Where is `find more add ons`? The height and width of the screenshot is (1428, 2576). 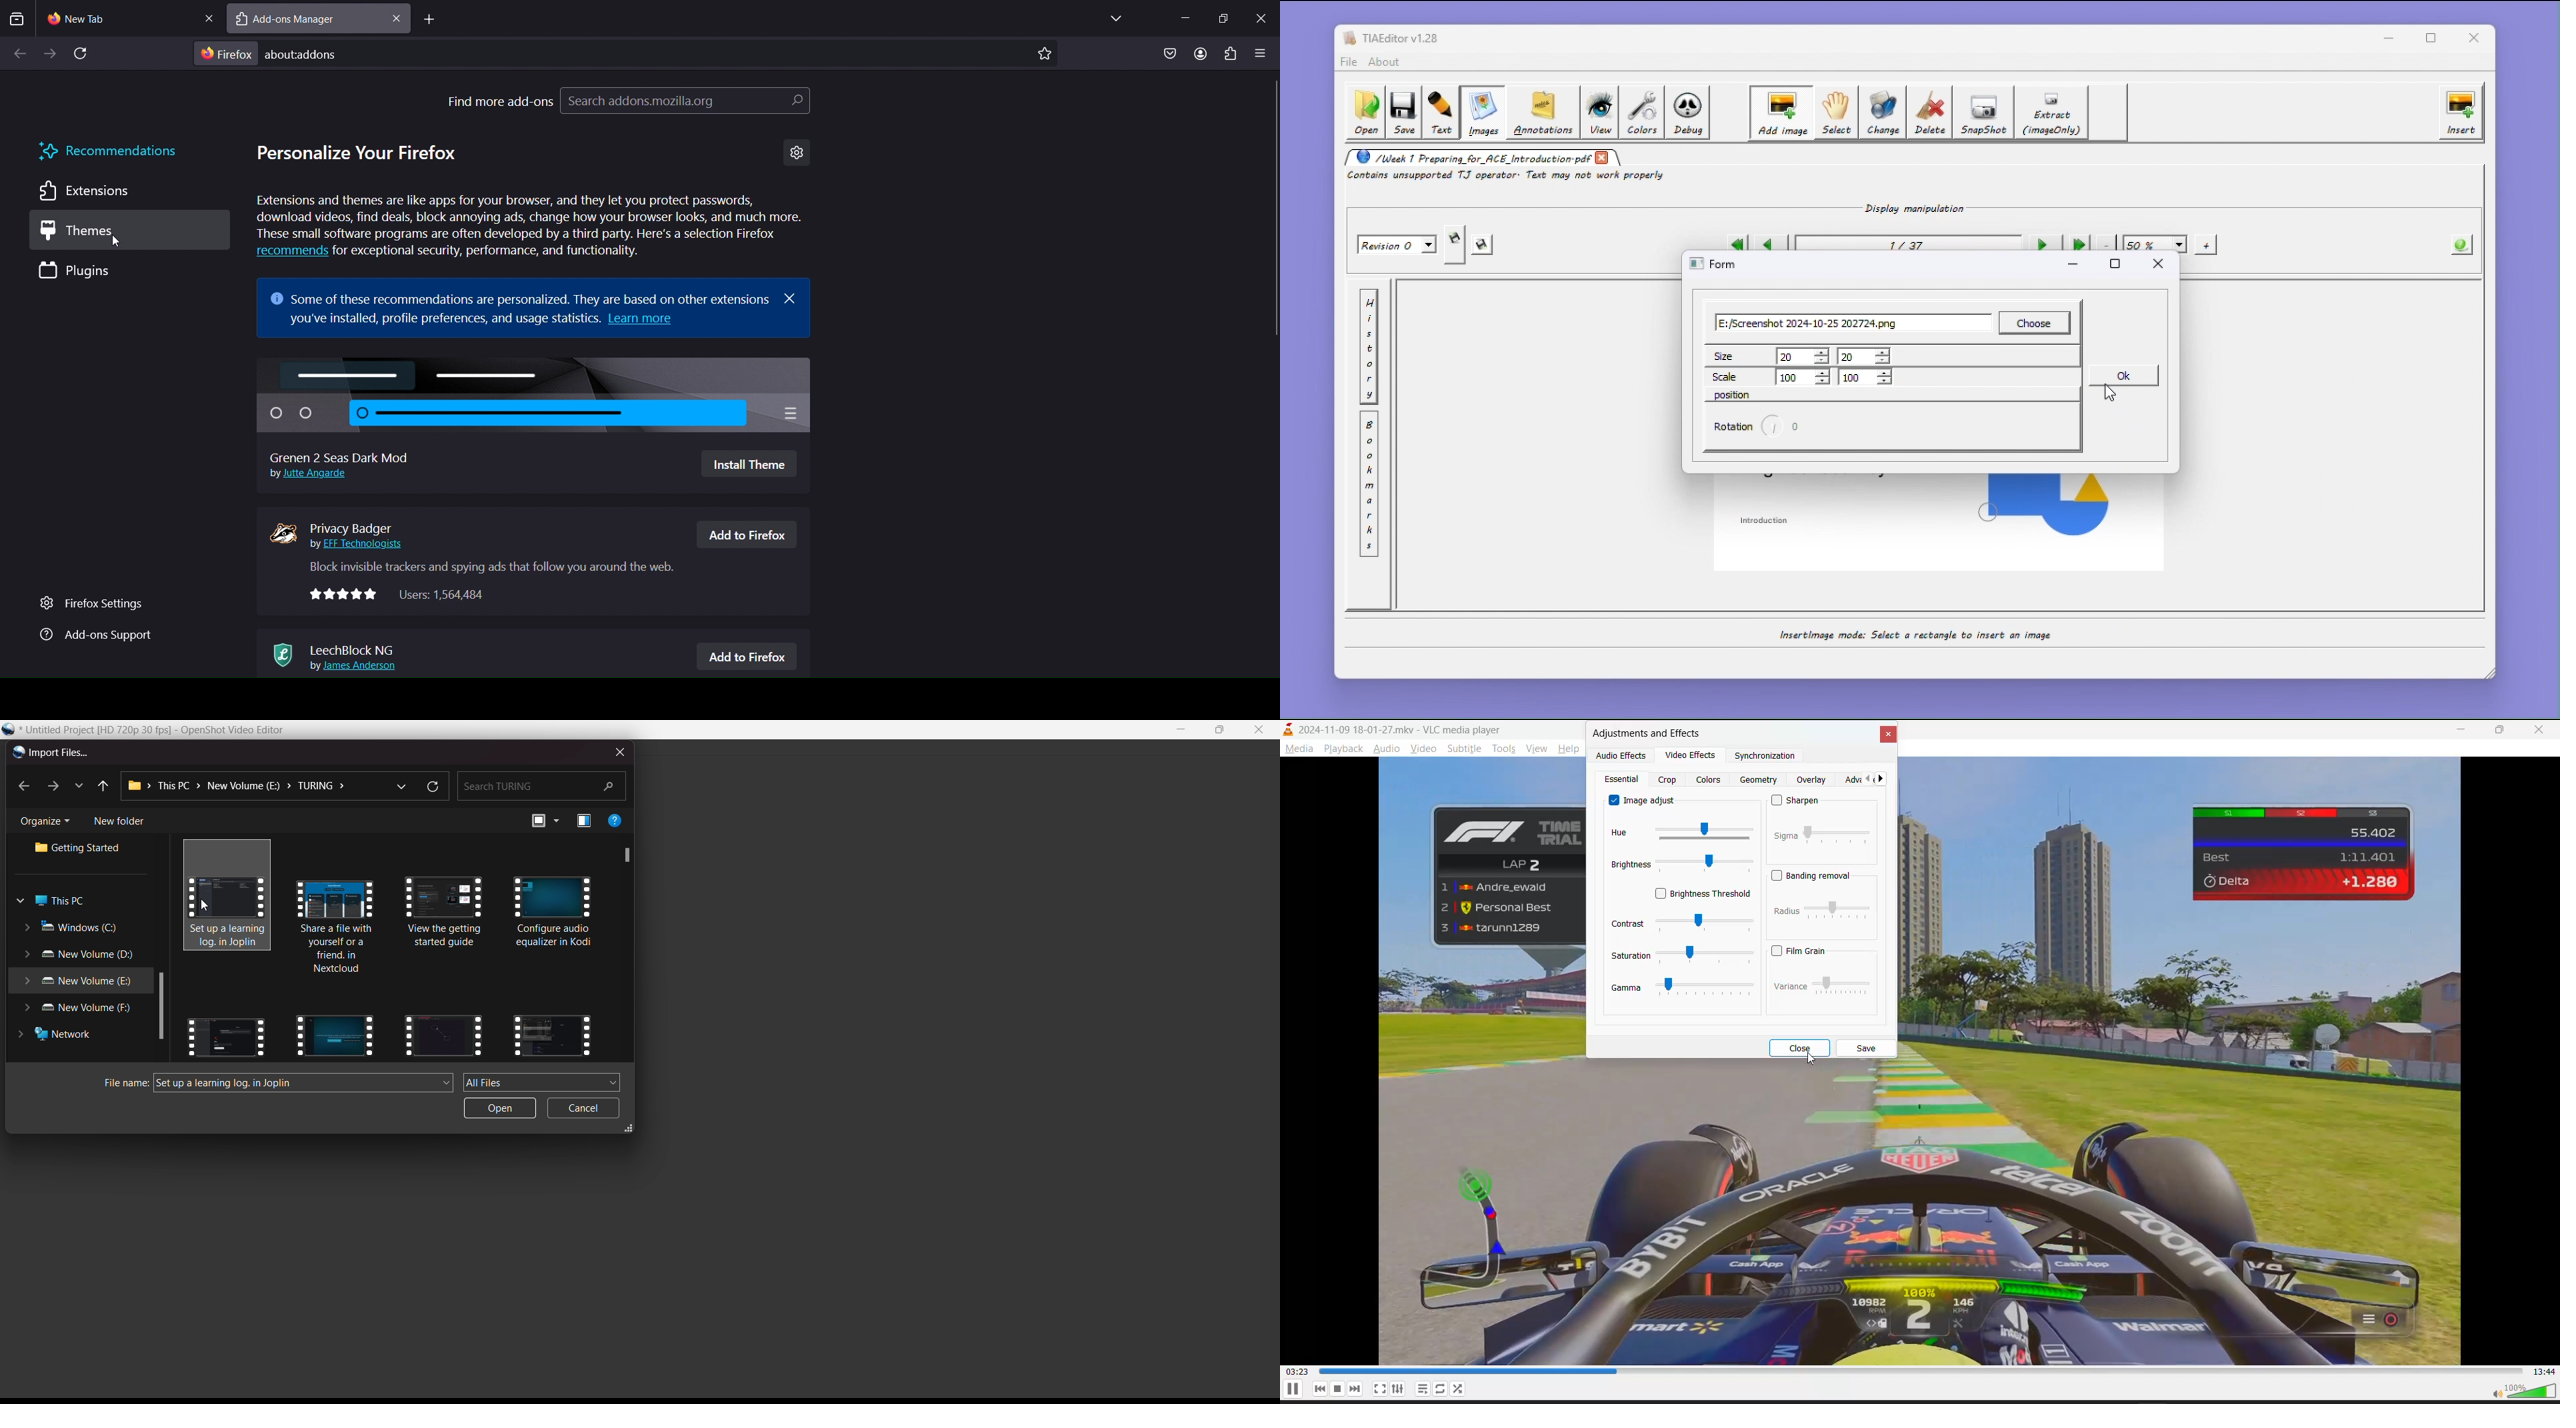 find more add ons is located at coordinates (493, 102).